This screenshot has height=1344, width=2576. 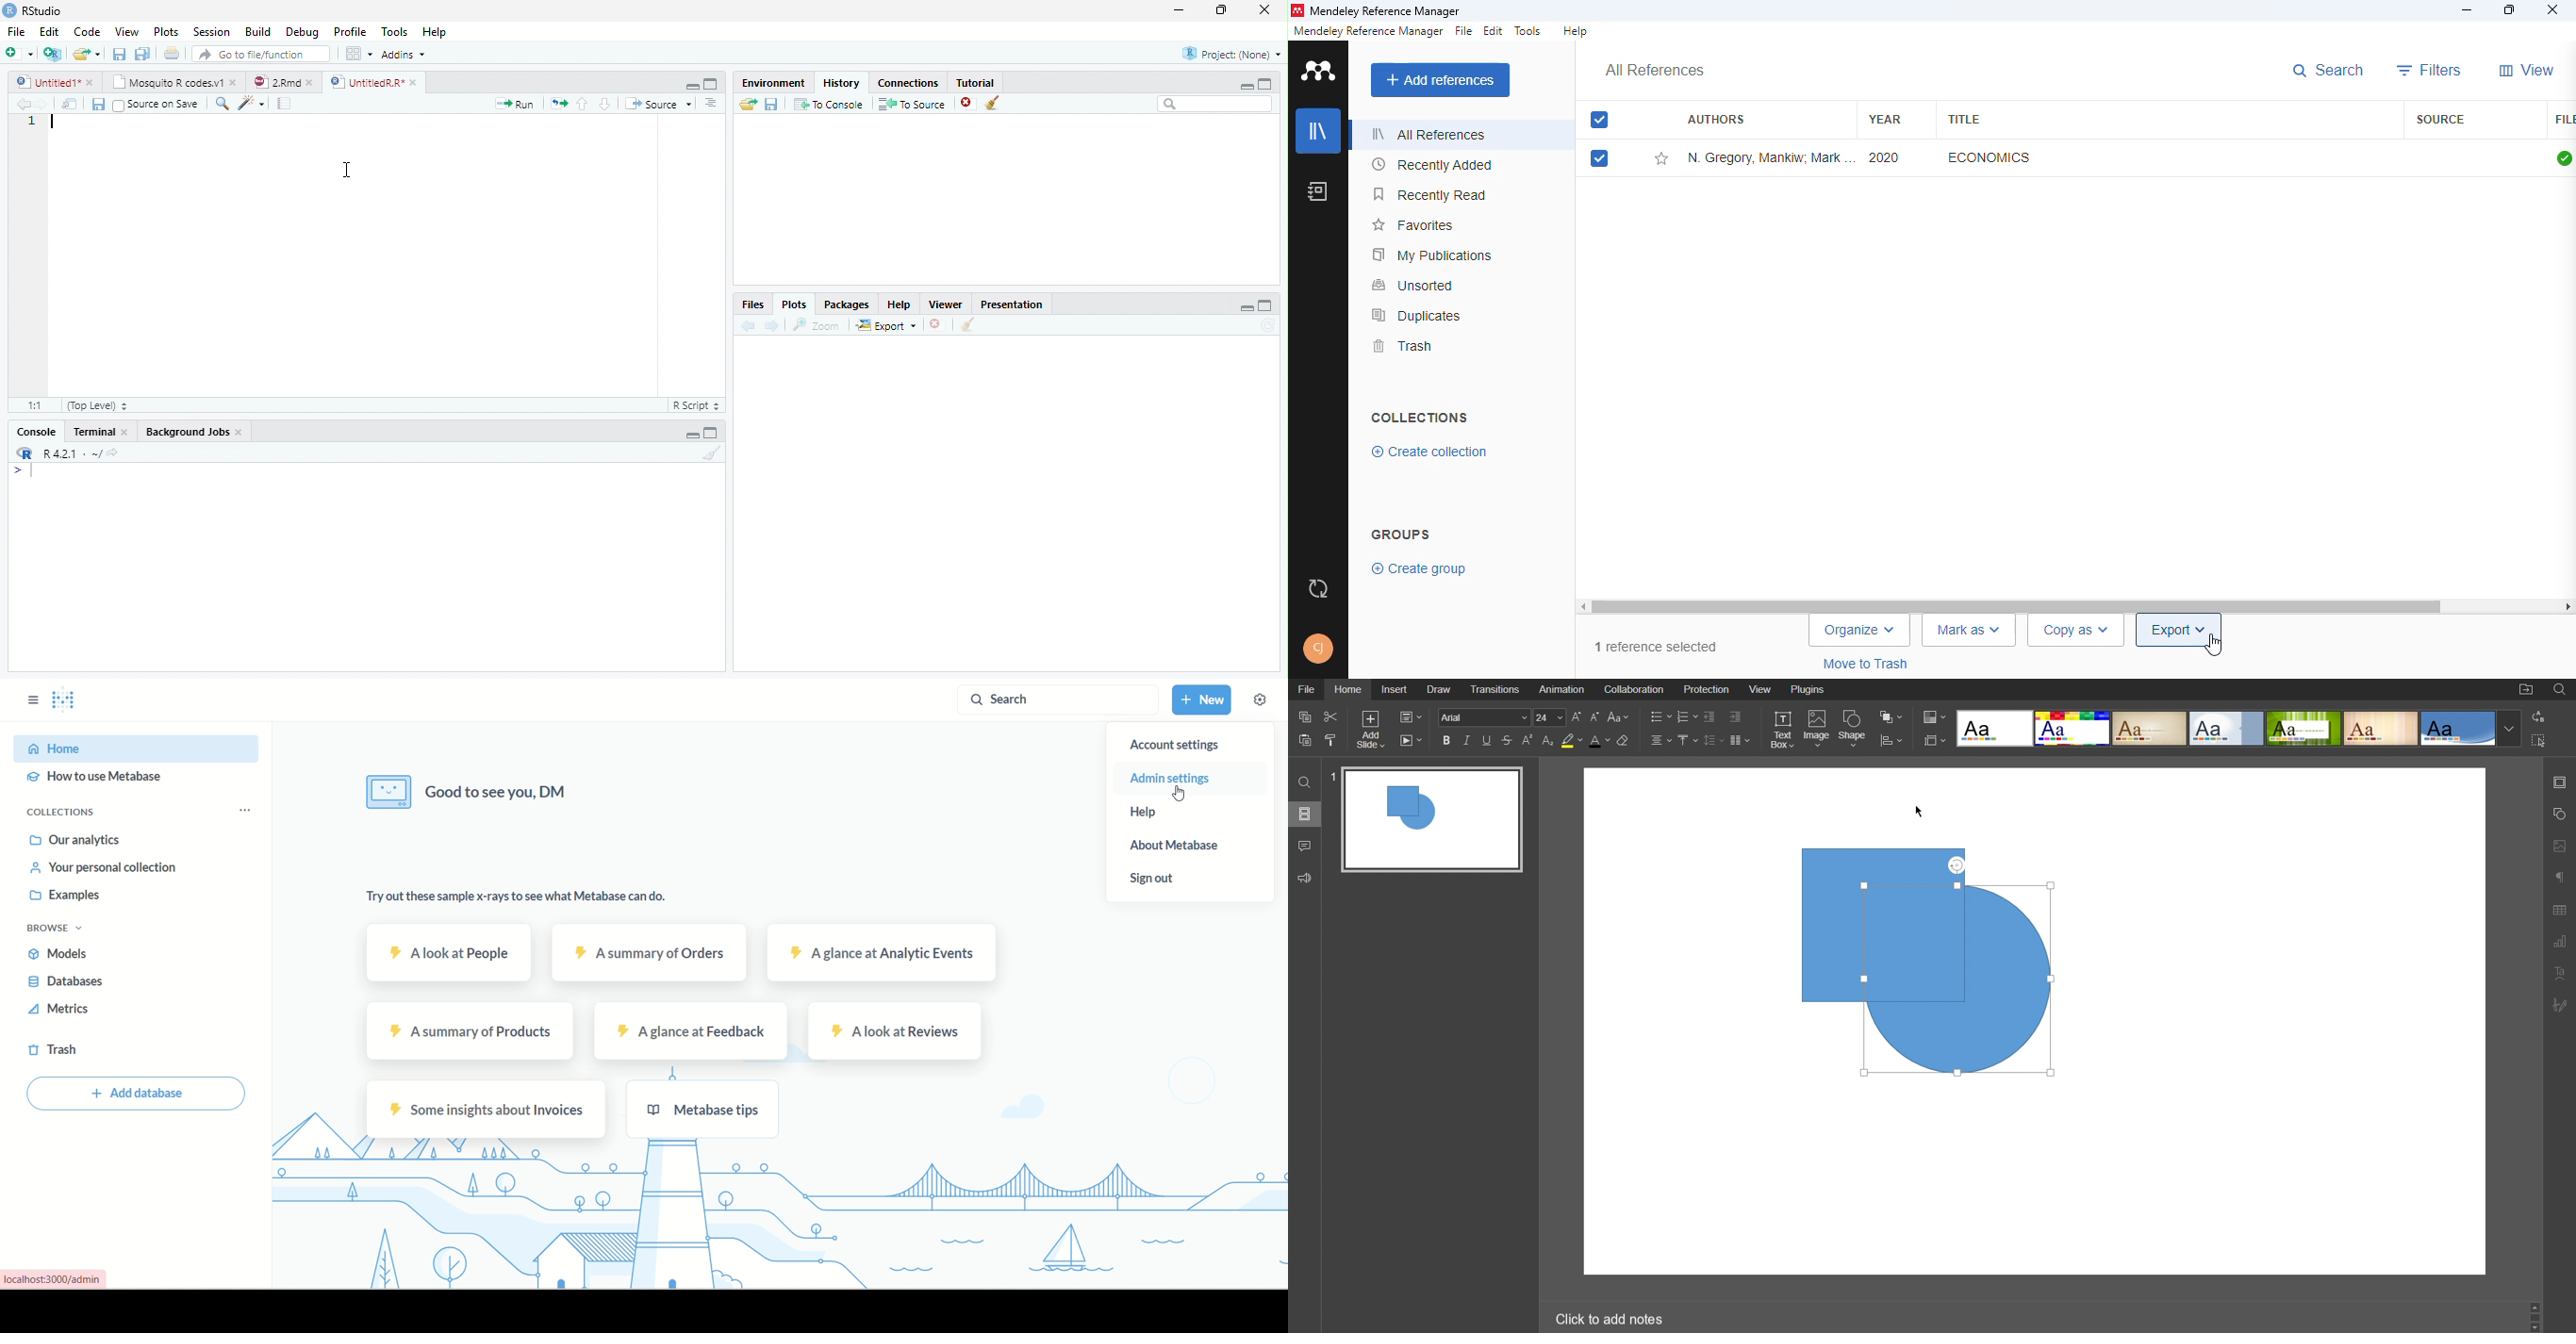 I want to click on ‘Mosquito R codes.v1, so click(x=168, y=82).